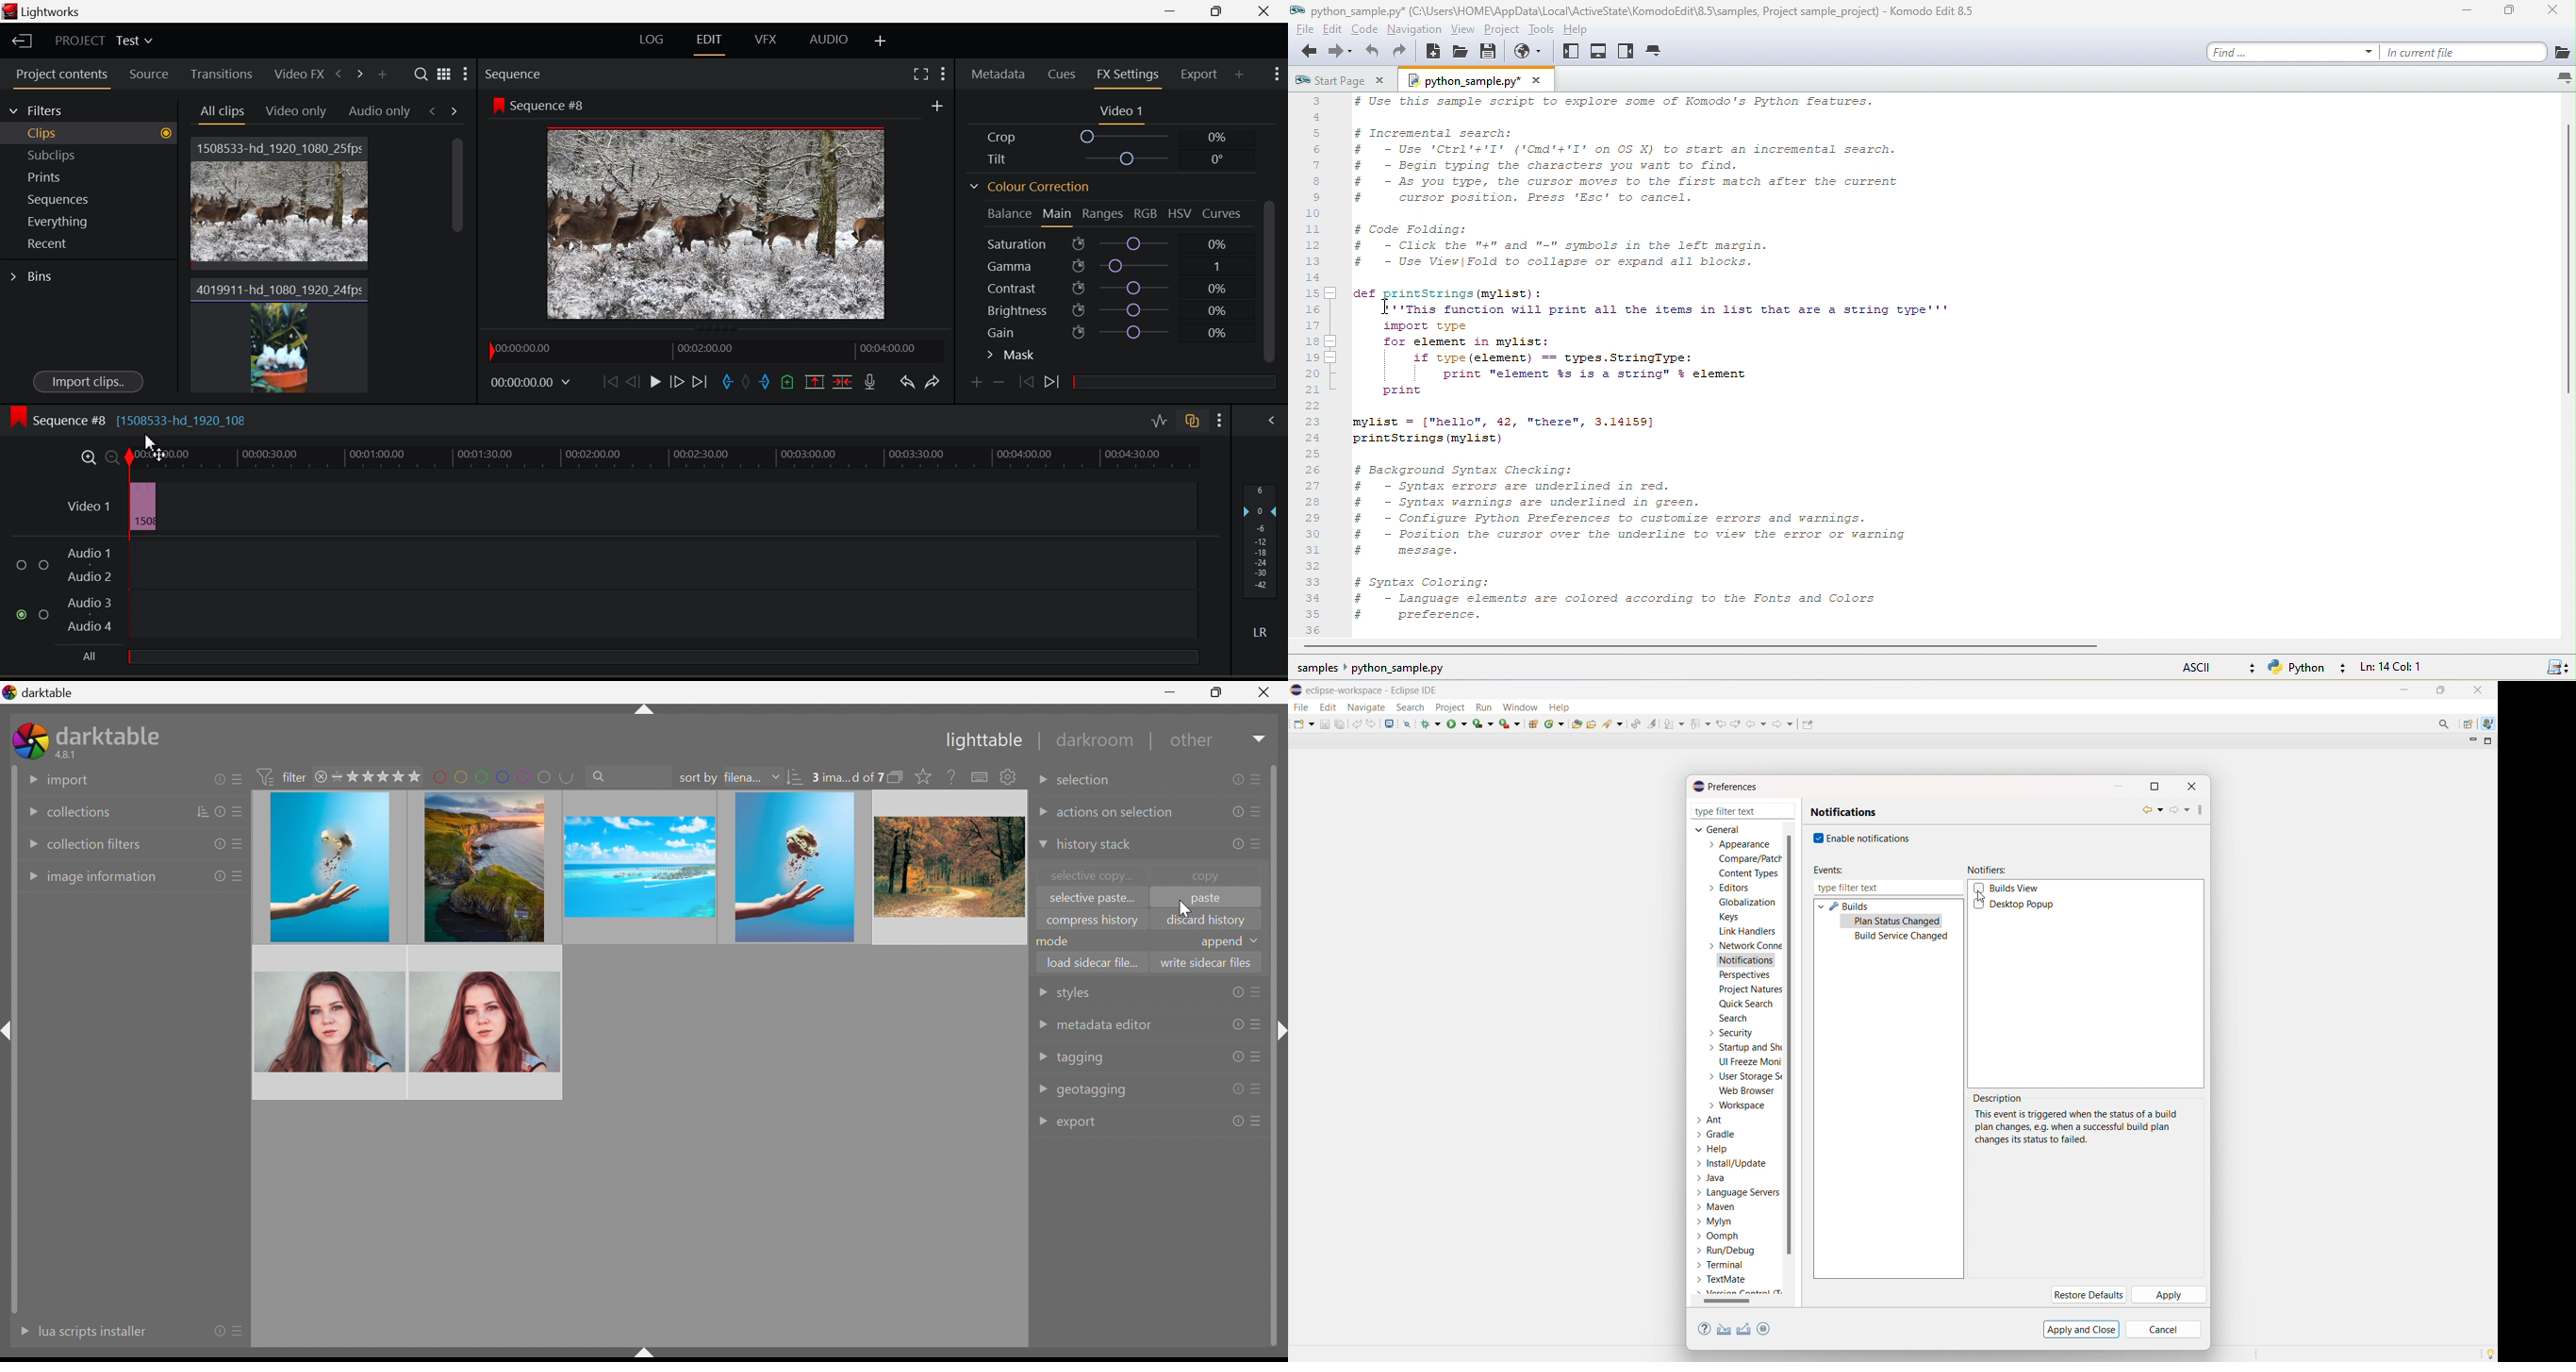  I want to click on Cut Out, so click(765, 383).